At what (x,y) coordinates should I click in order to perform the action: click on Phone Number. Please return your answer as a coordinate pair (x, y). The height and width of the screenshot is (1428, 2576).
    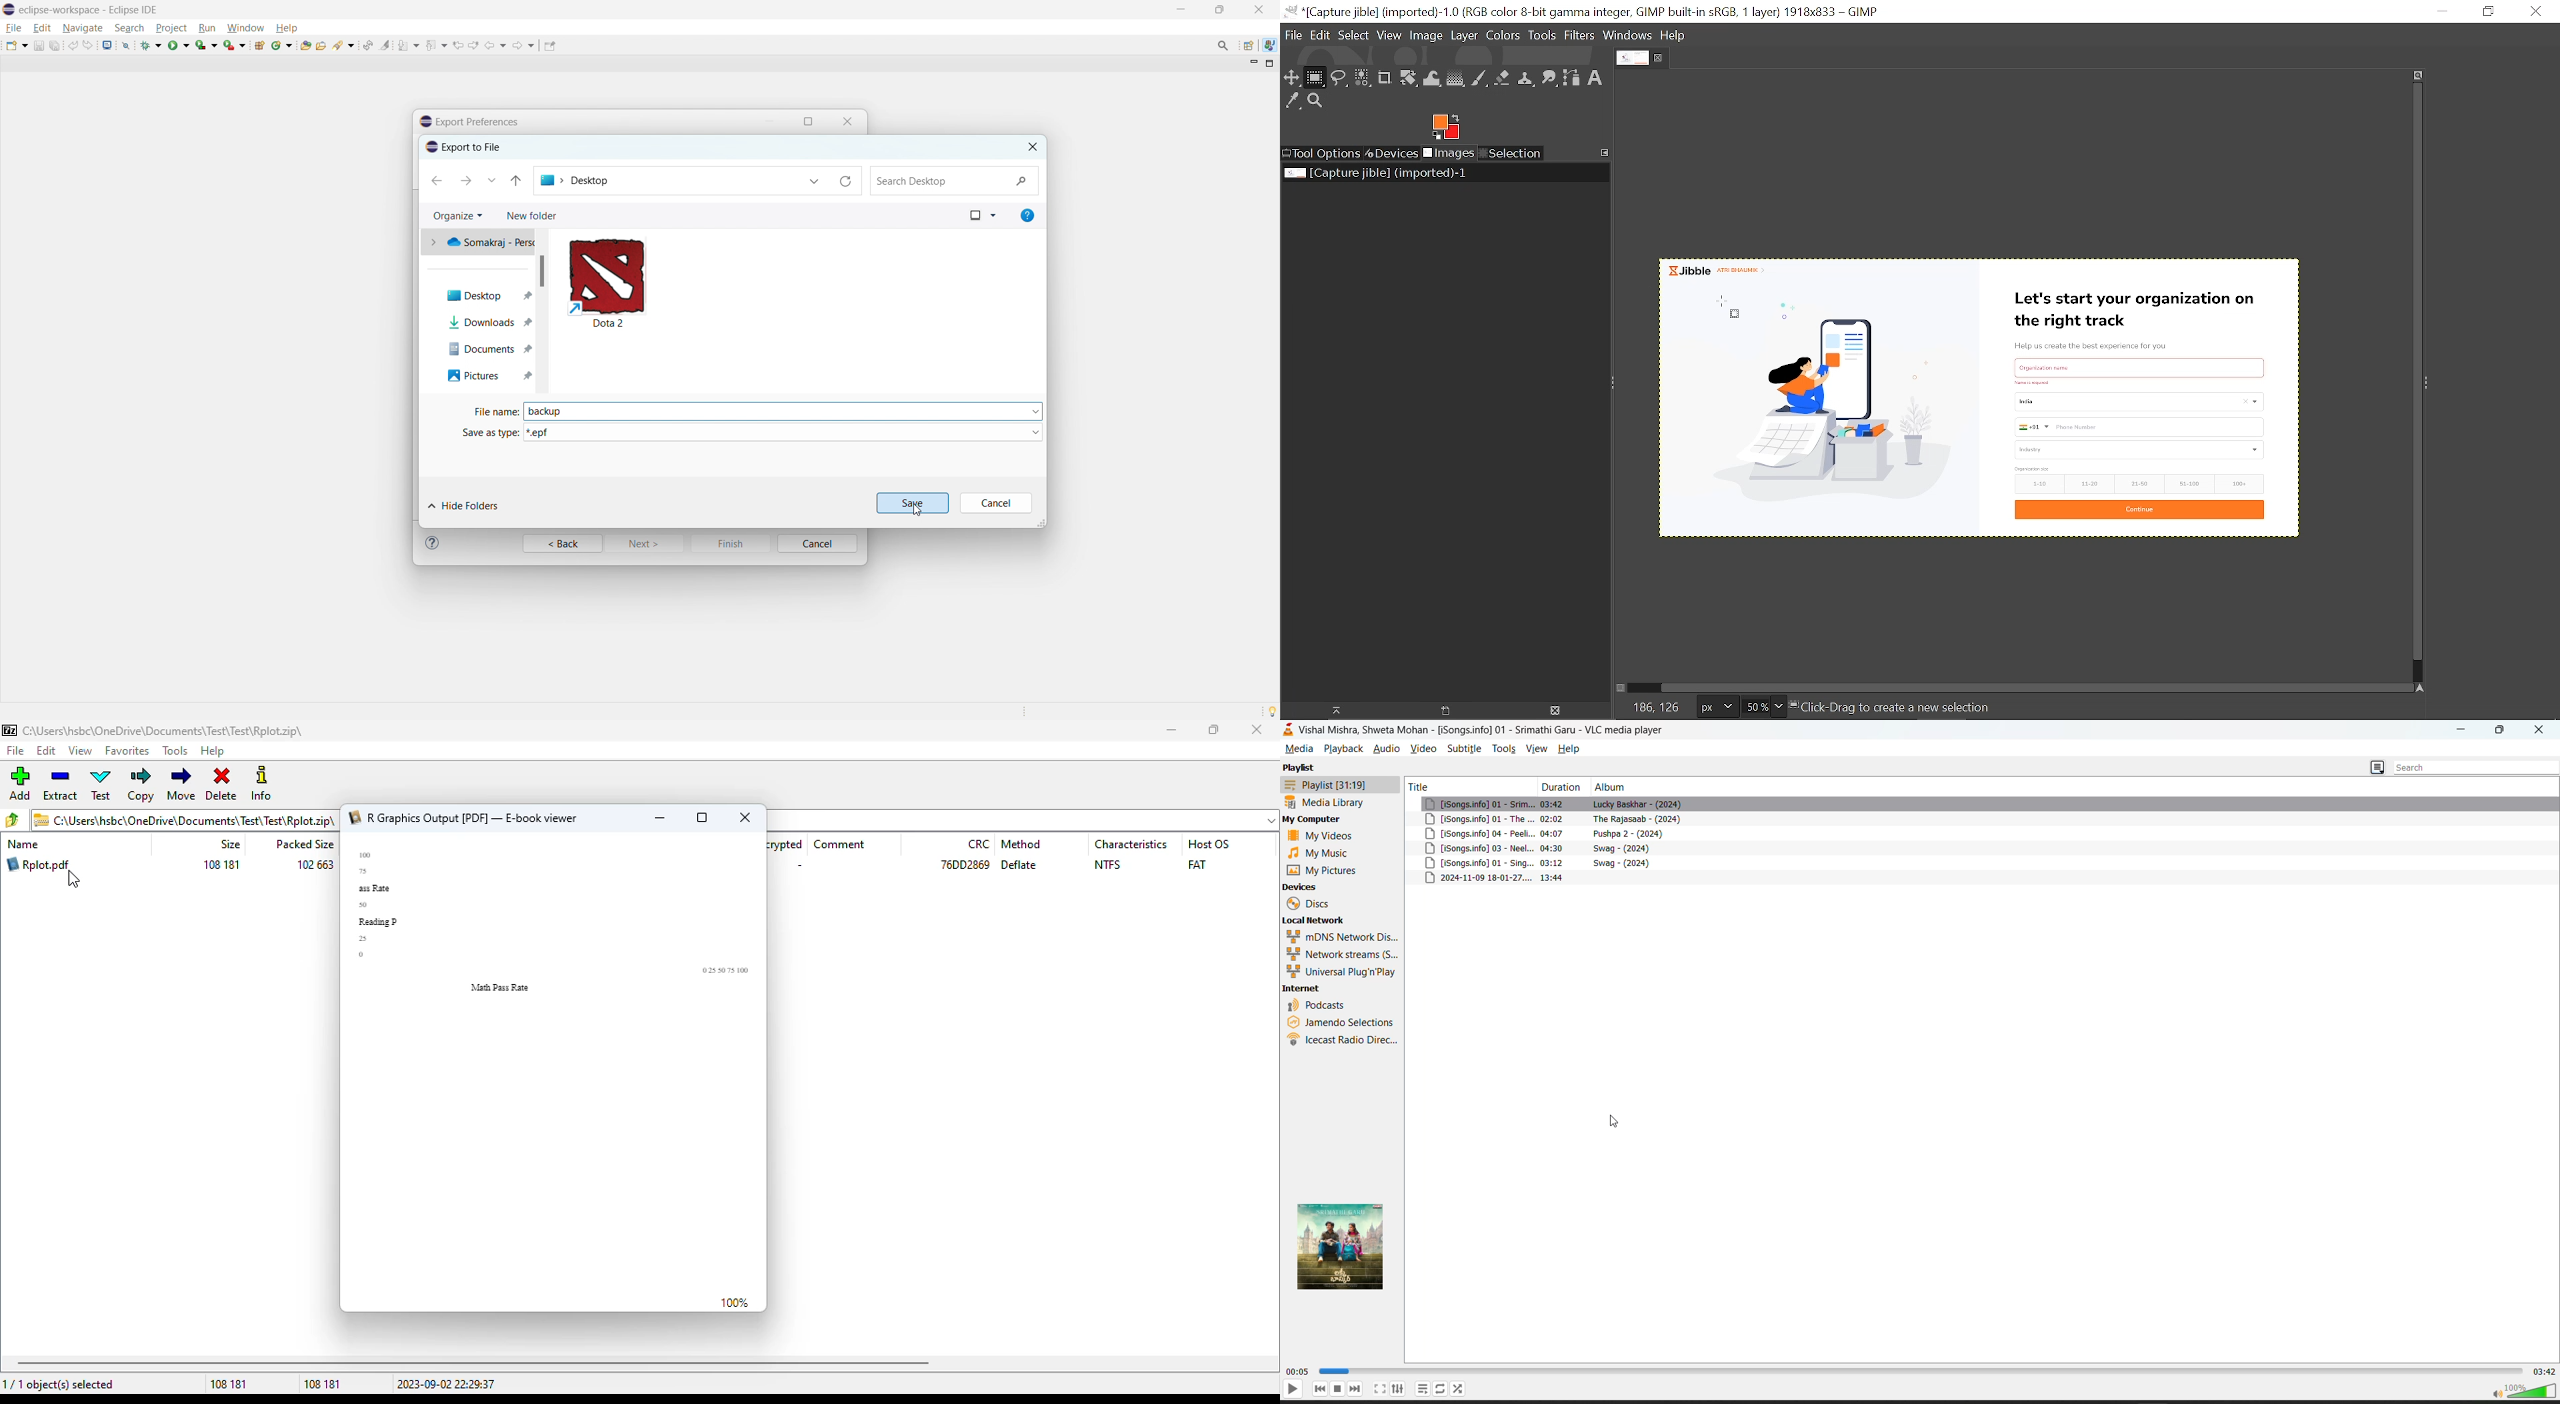
    Looking at the image, I should click on (2138, 427).